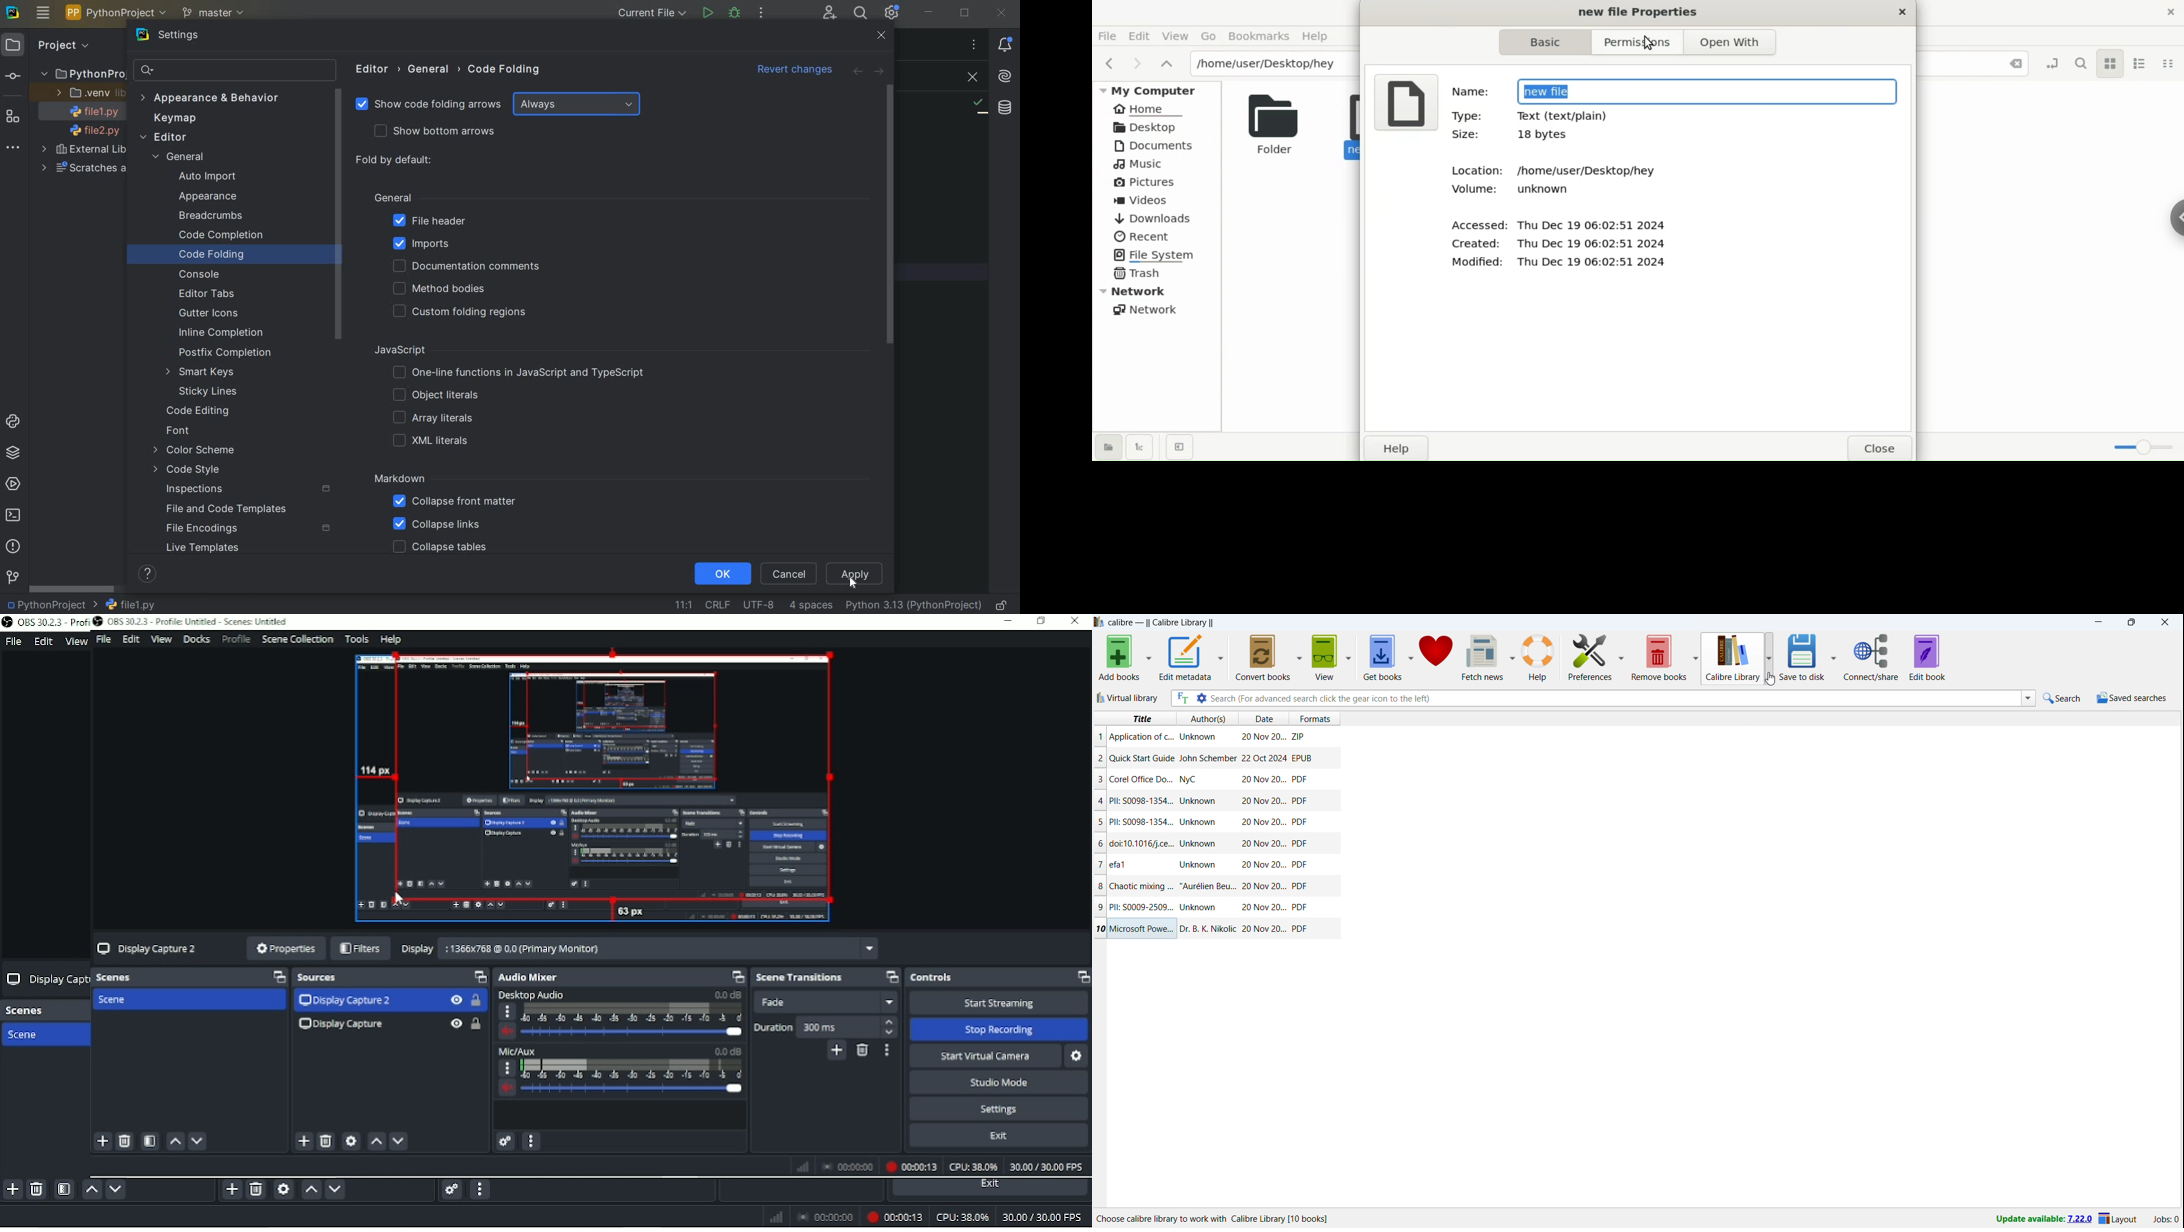 The width and height of the screenshot is (2184, 1232). Describe the element at coordinates (16, 641) in the screenshot. I see `File` at that location.